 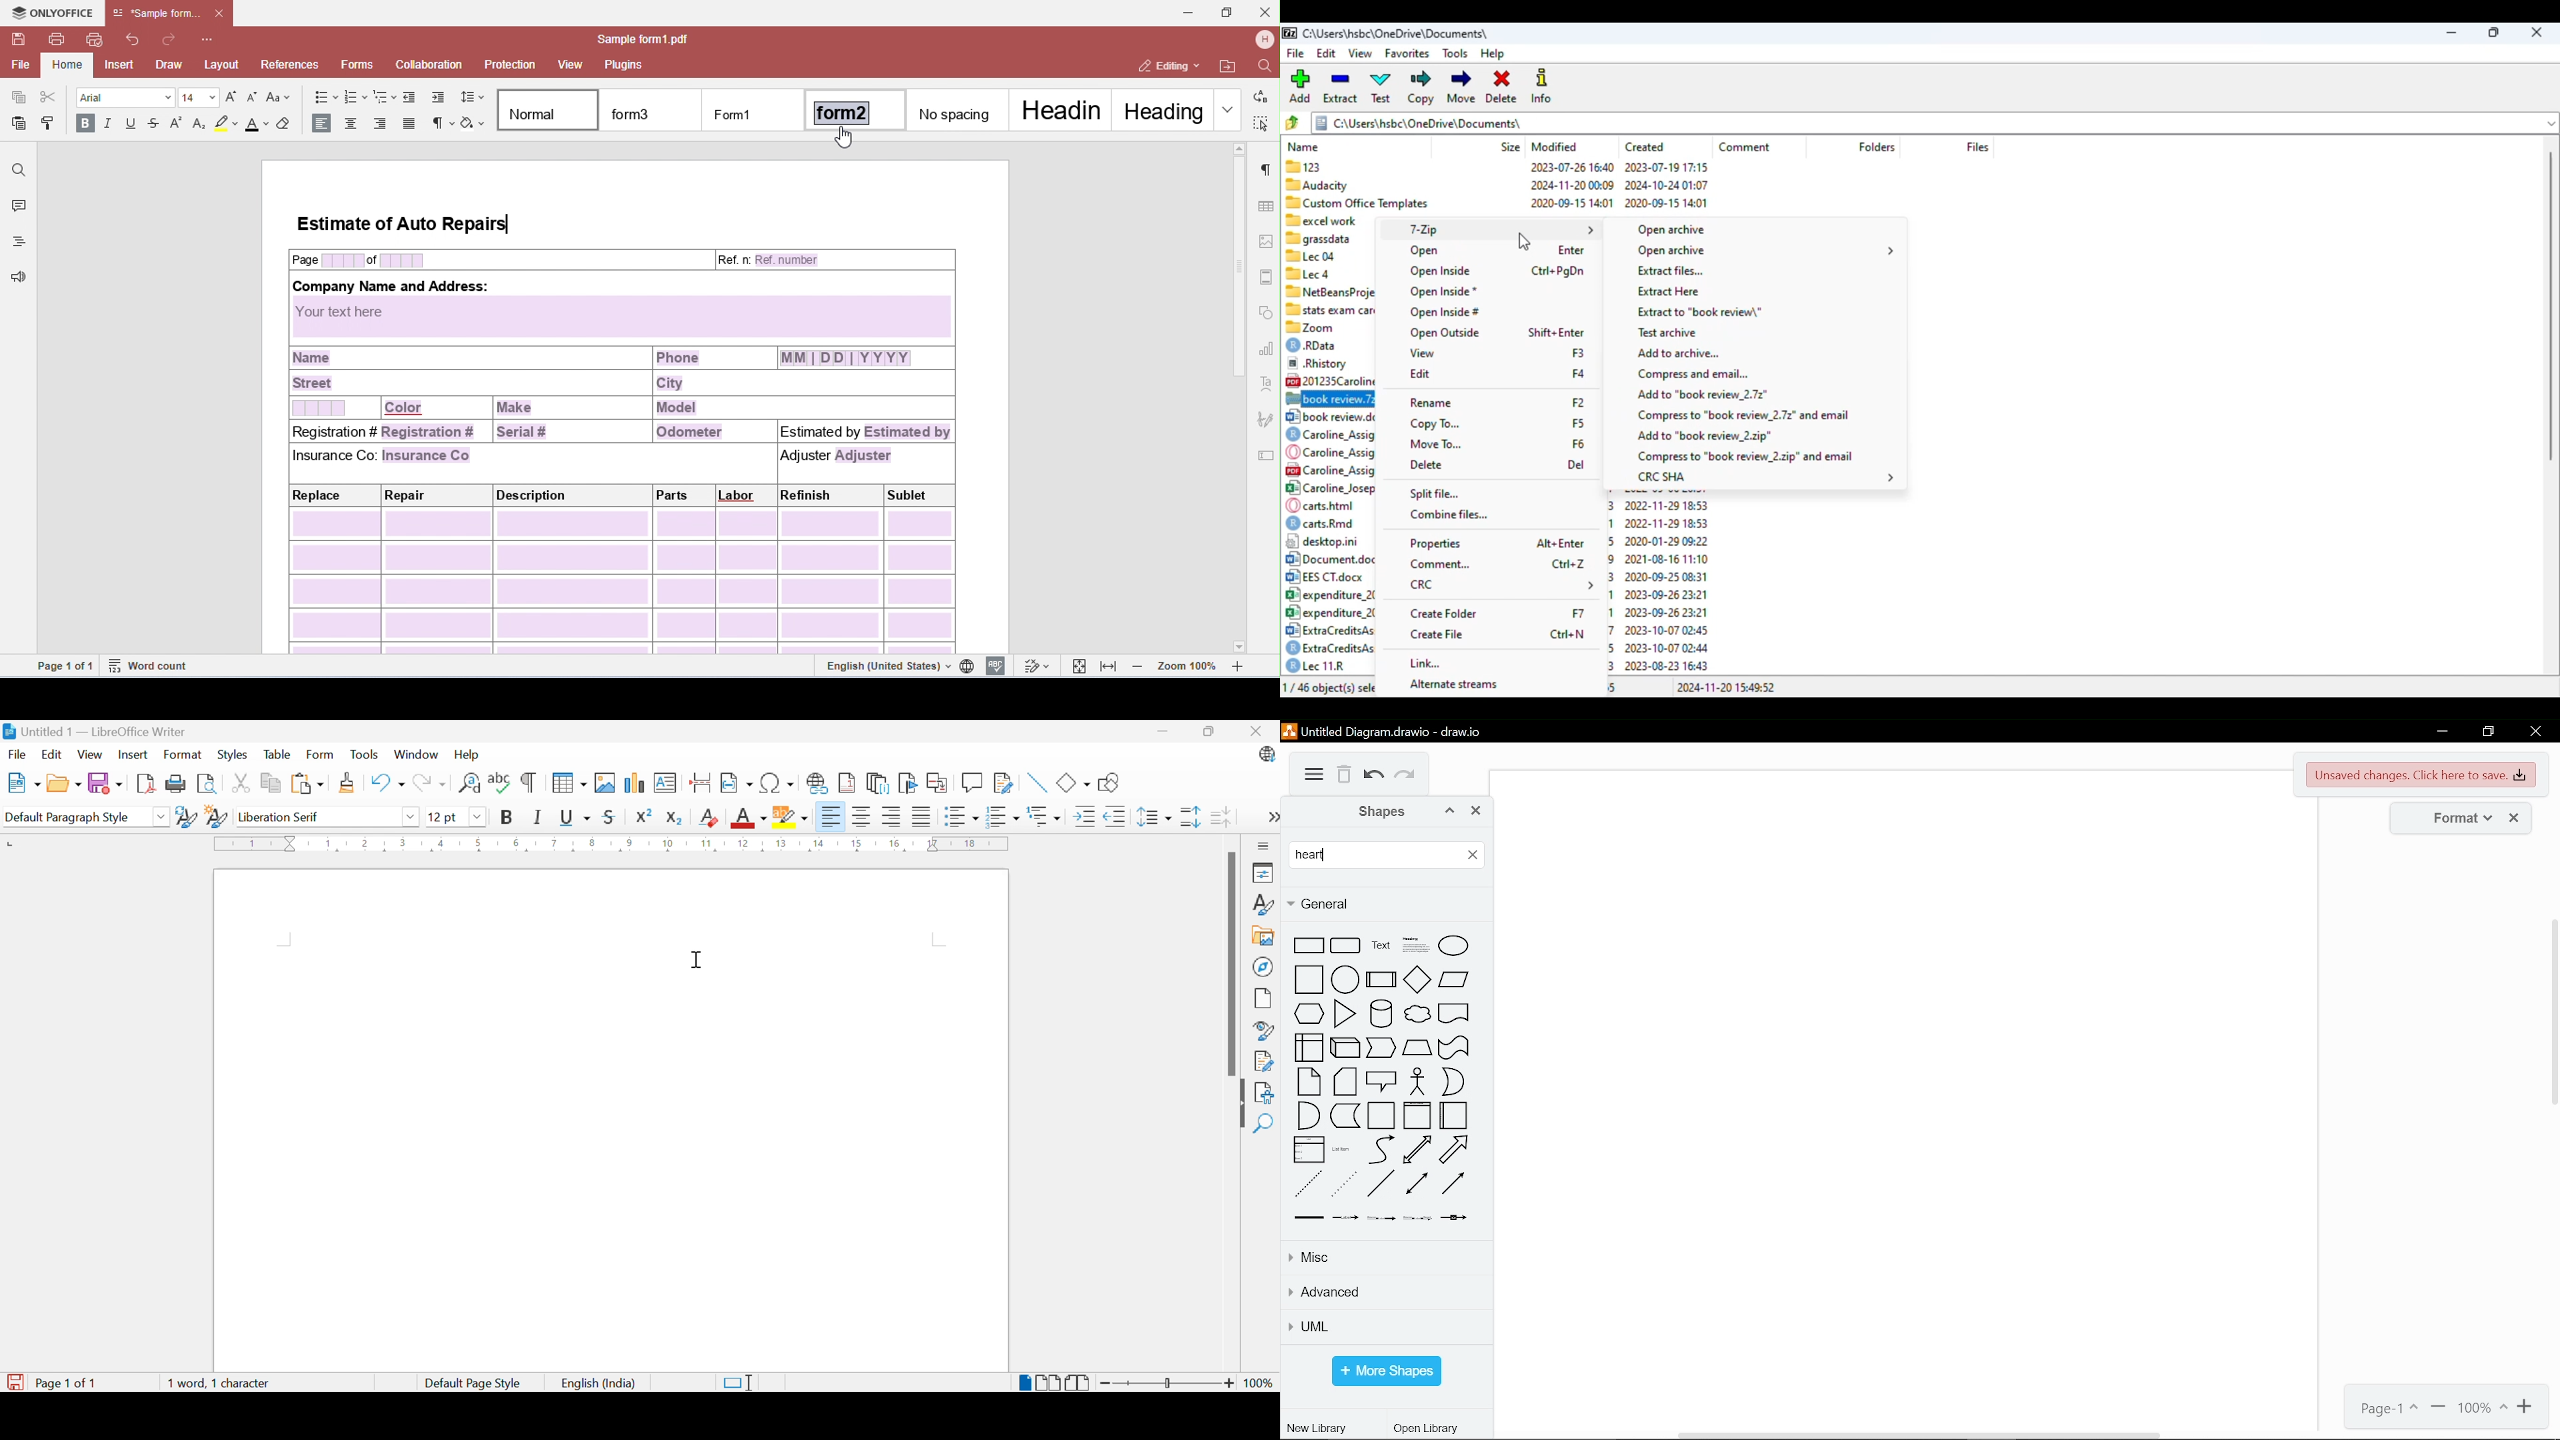 I want to click on shortcut for move to, so click(x=1577, y=443).